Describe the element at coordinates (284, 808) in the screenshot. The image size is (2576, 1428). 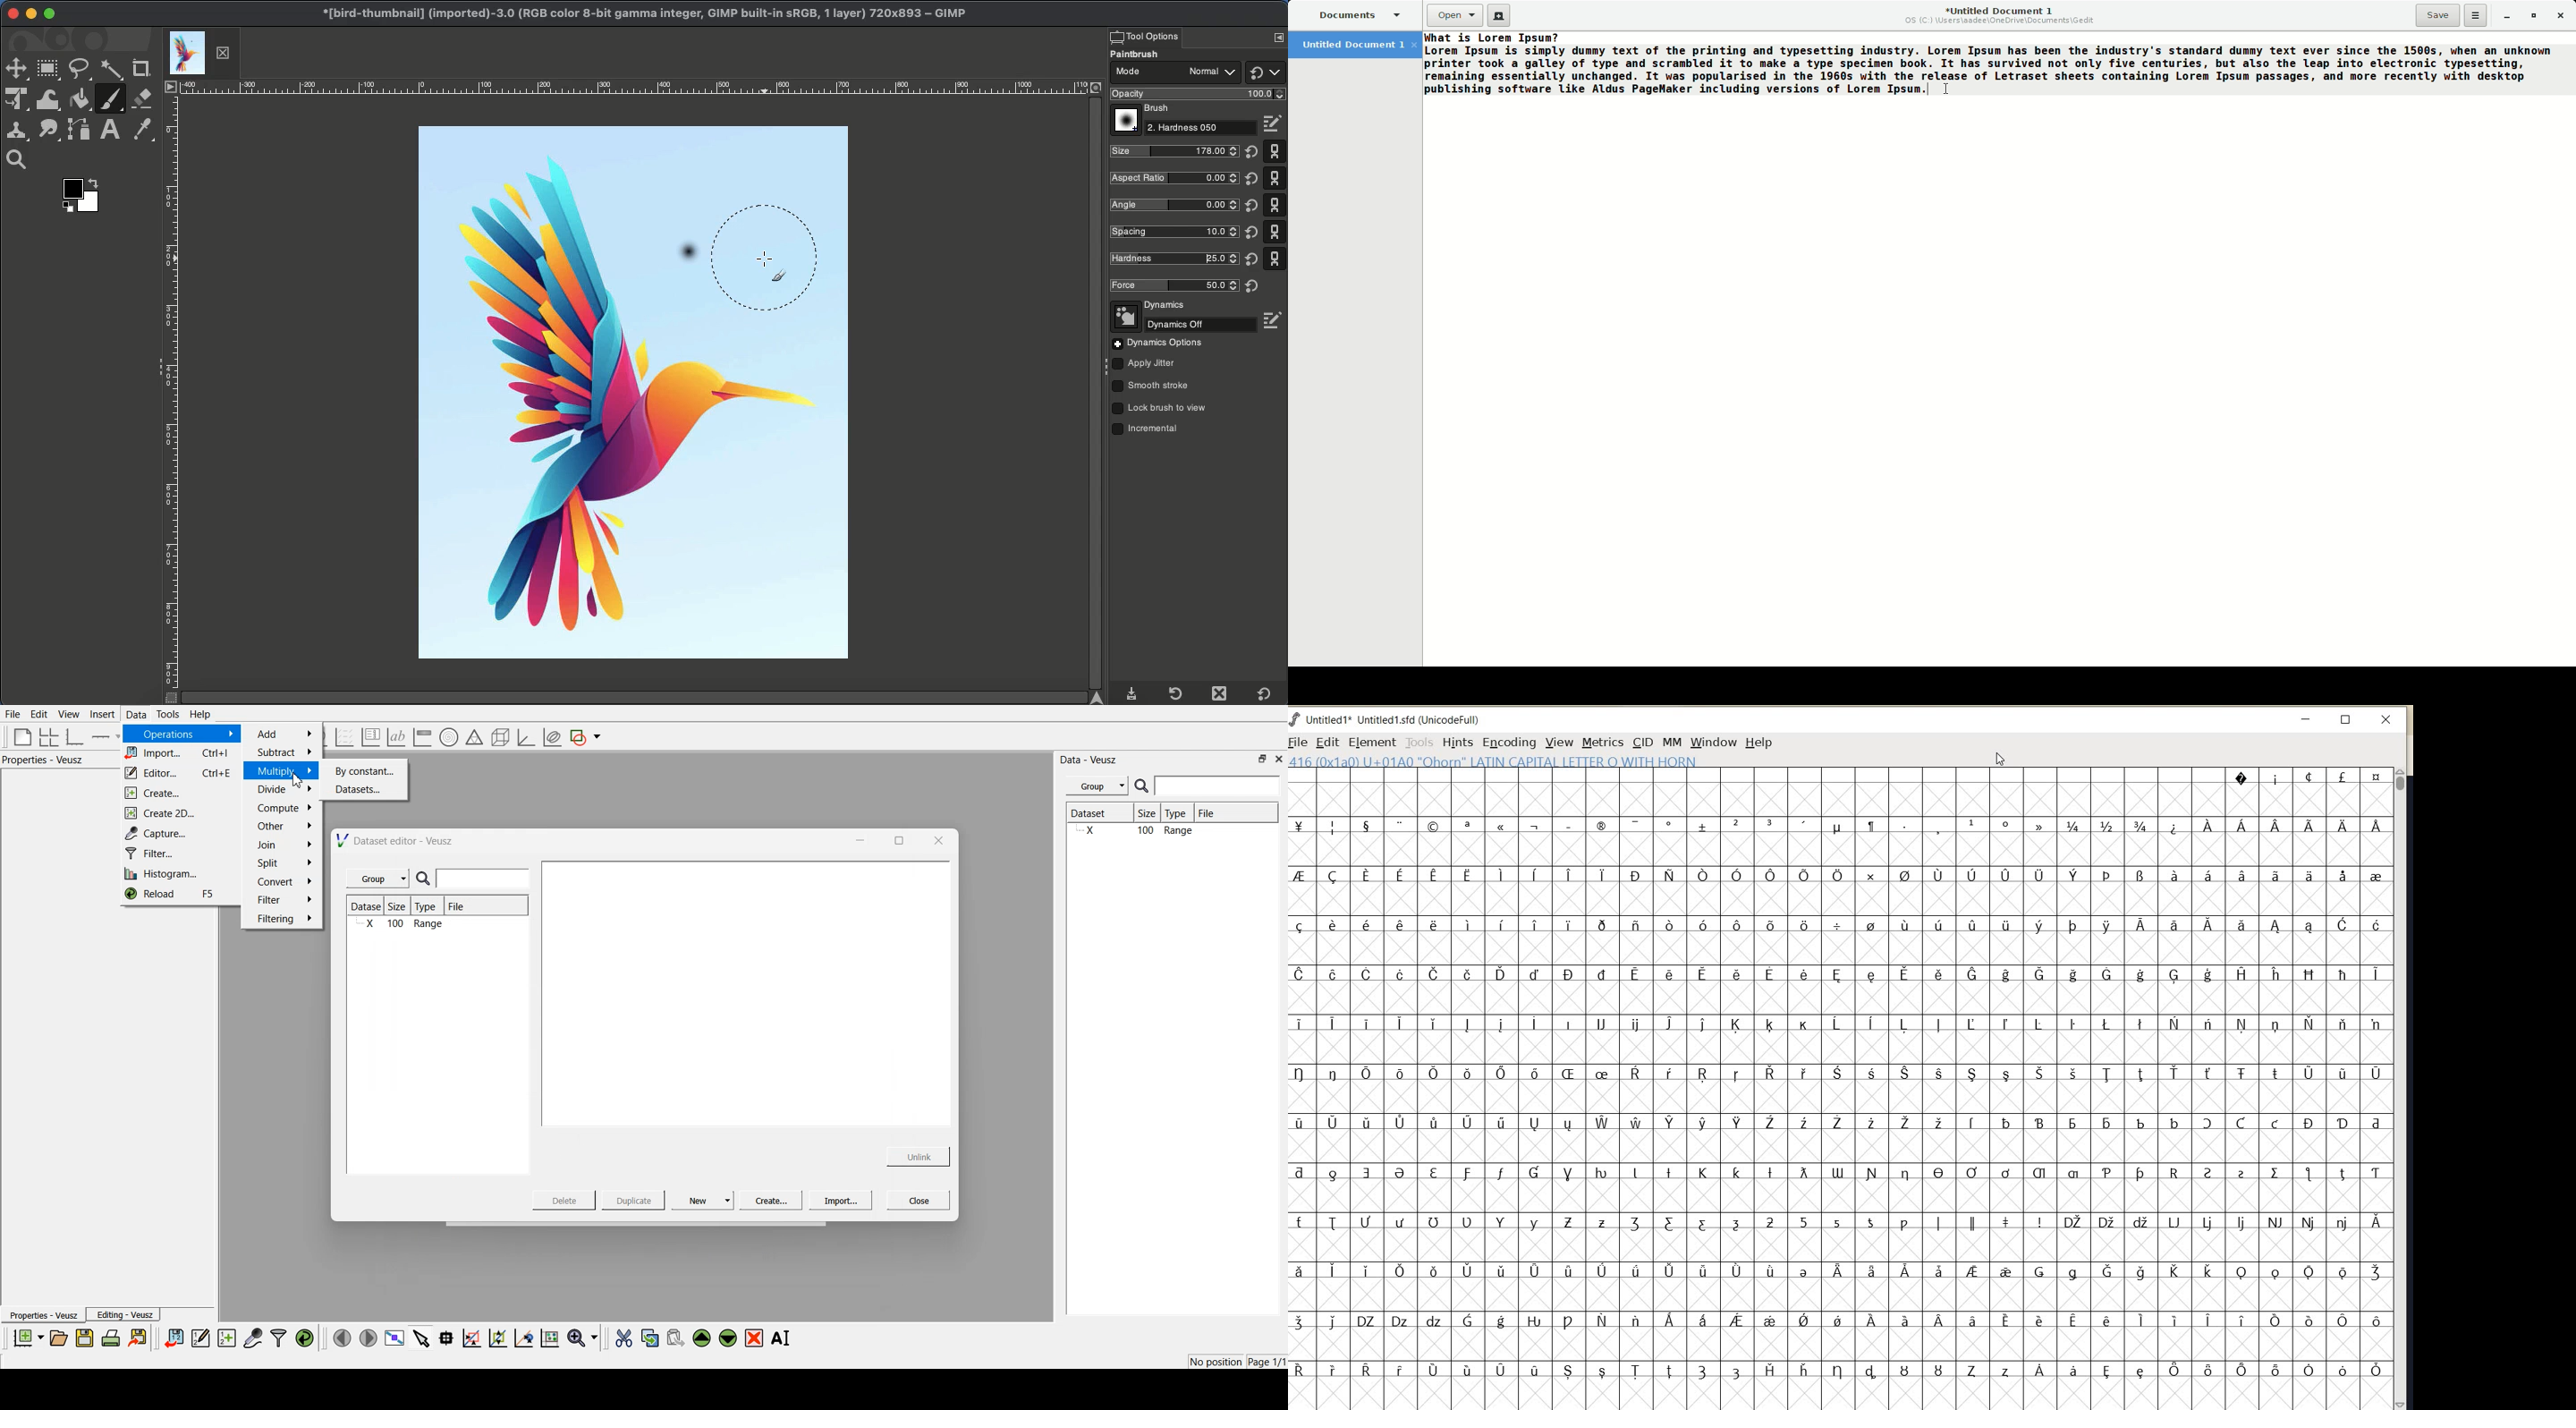
I see `Compute` at that location.